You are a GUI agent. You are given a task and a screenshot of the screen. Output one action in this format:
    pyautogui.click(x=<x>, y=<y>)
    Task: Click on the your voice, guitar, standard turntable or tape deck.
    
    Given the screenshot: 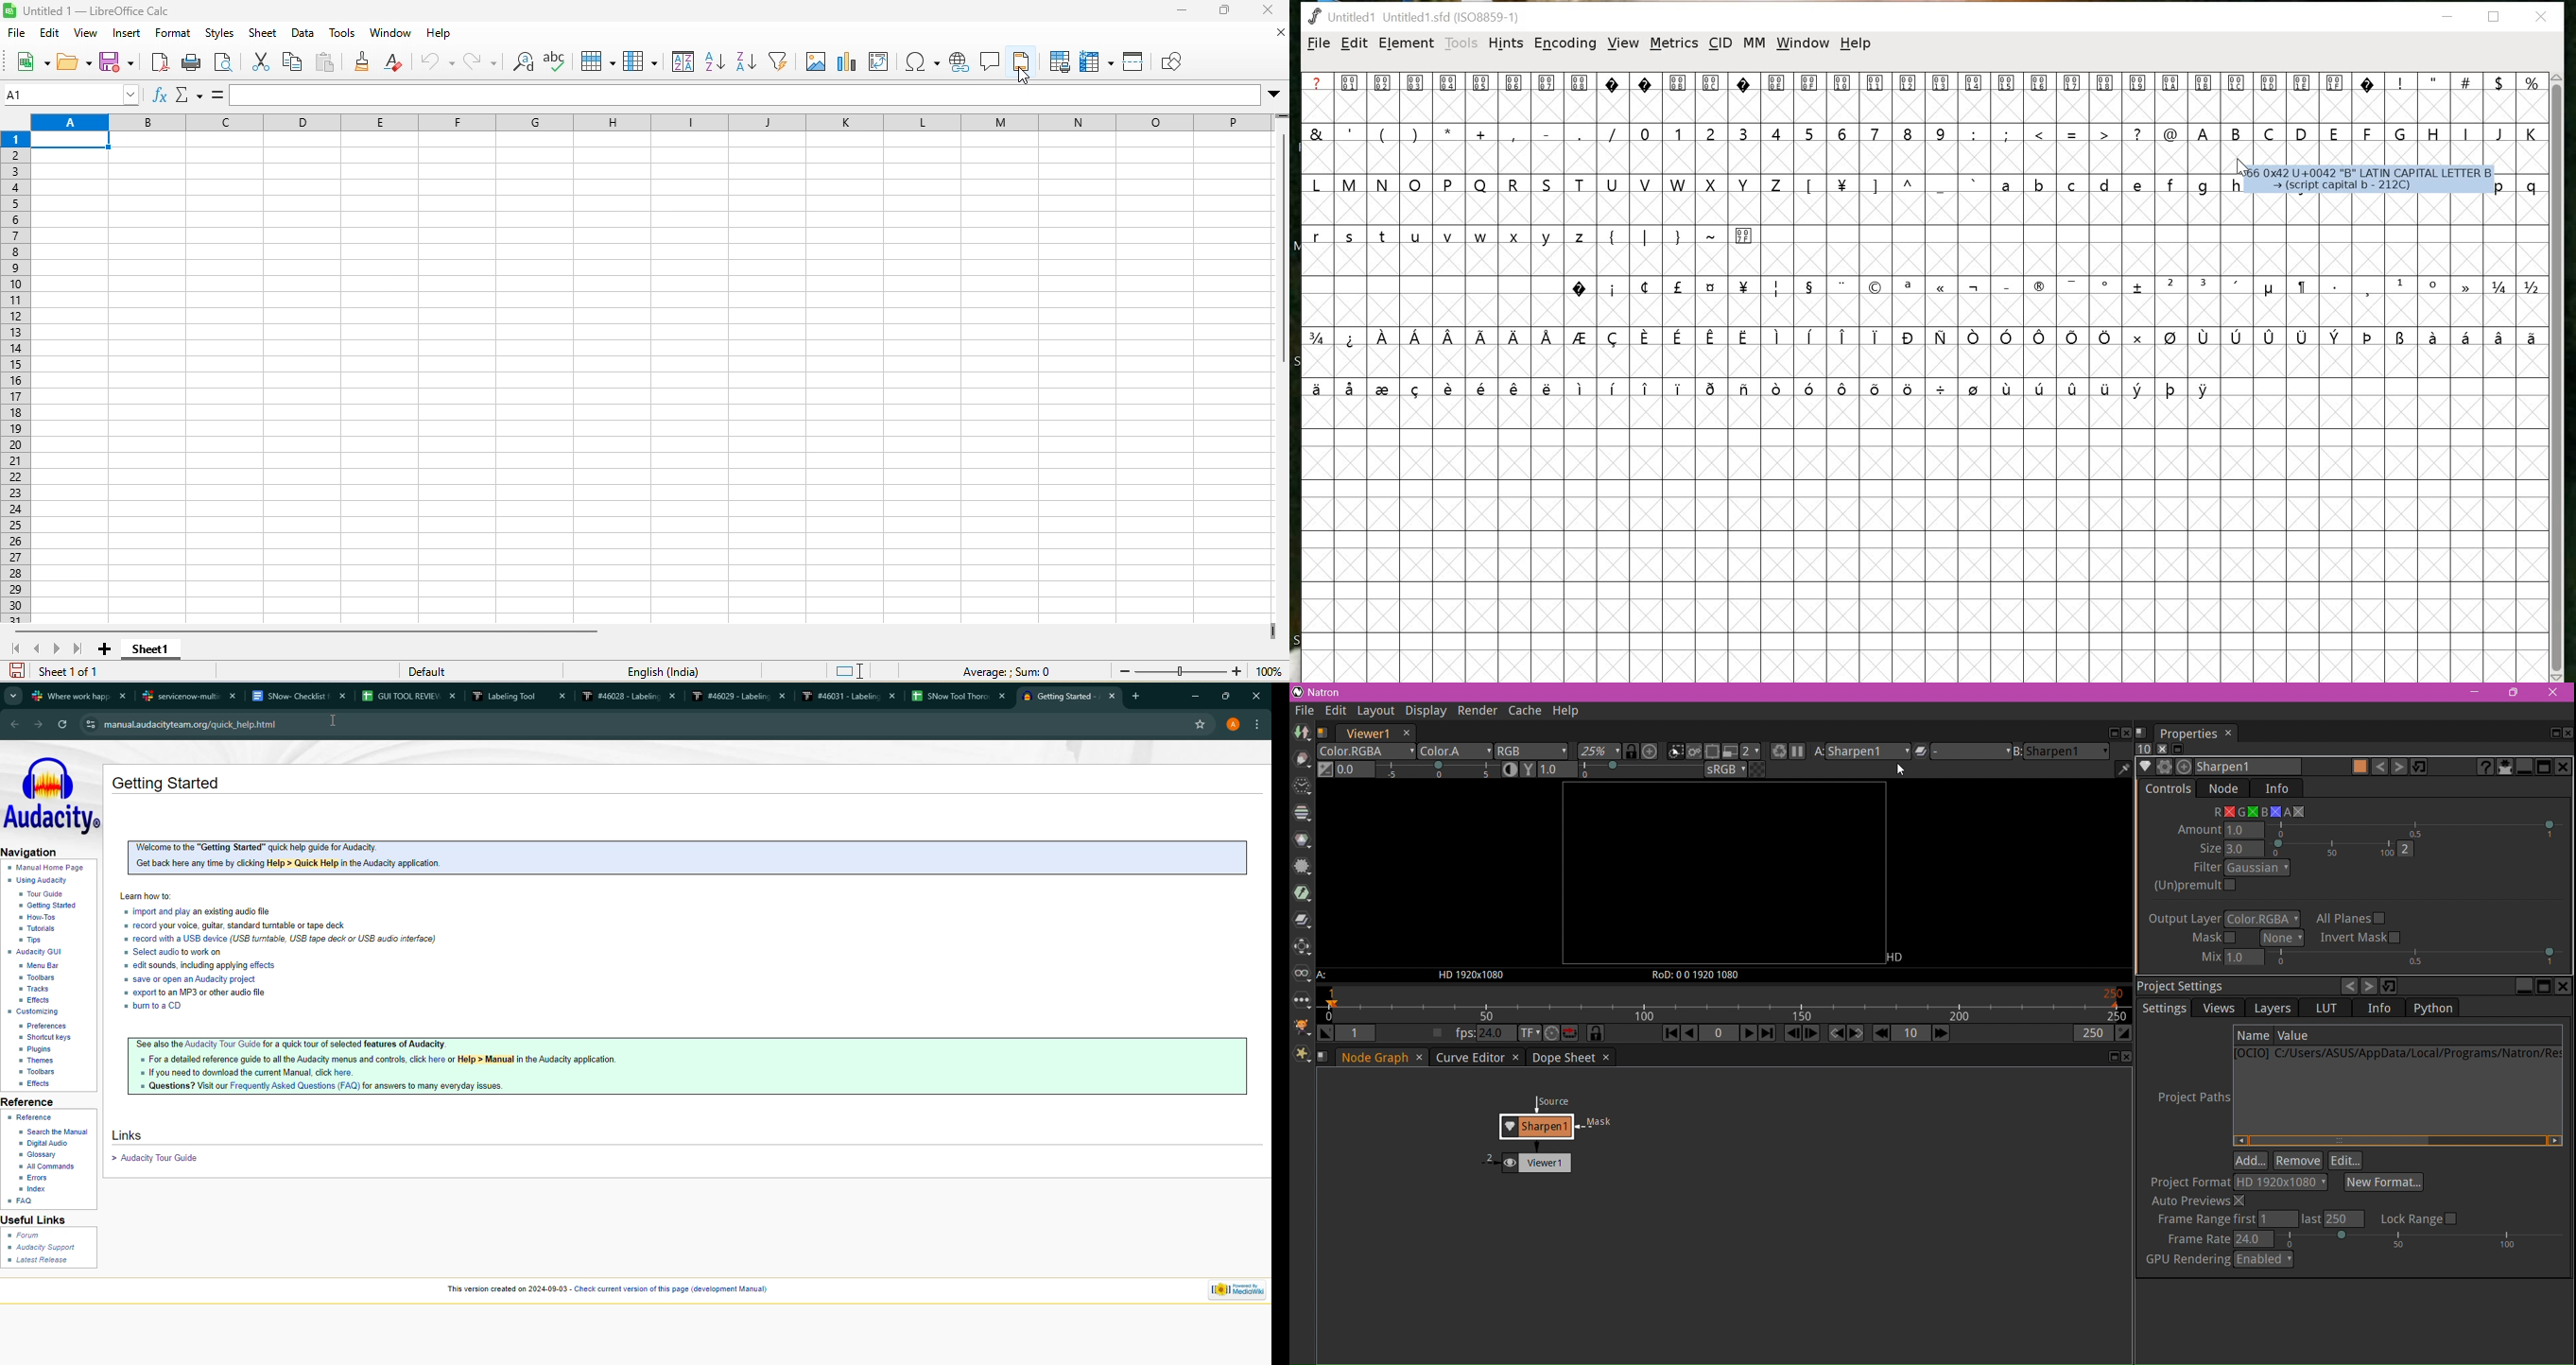 What is the action you would take?
    pyautogui.click(x=258, y=925)
    